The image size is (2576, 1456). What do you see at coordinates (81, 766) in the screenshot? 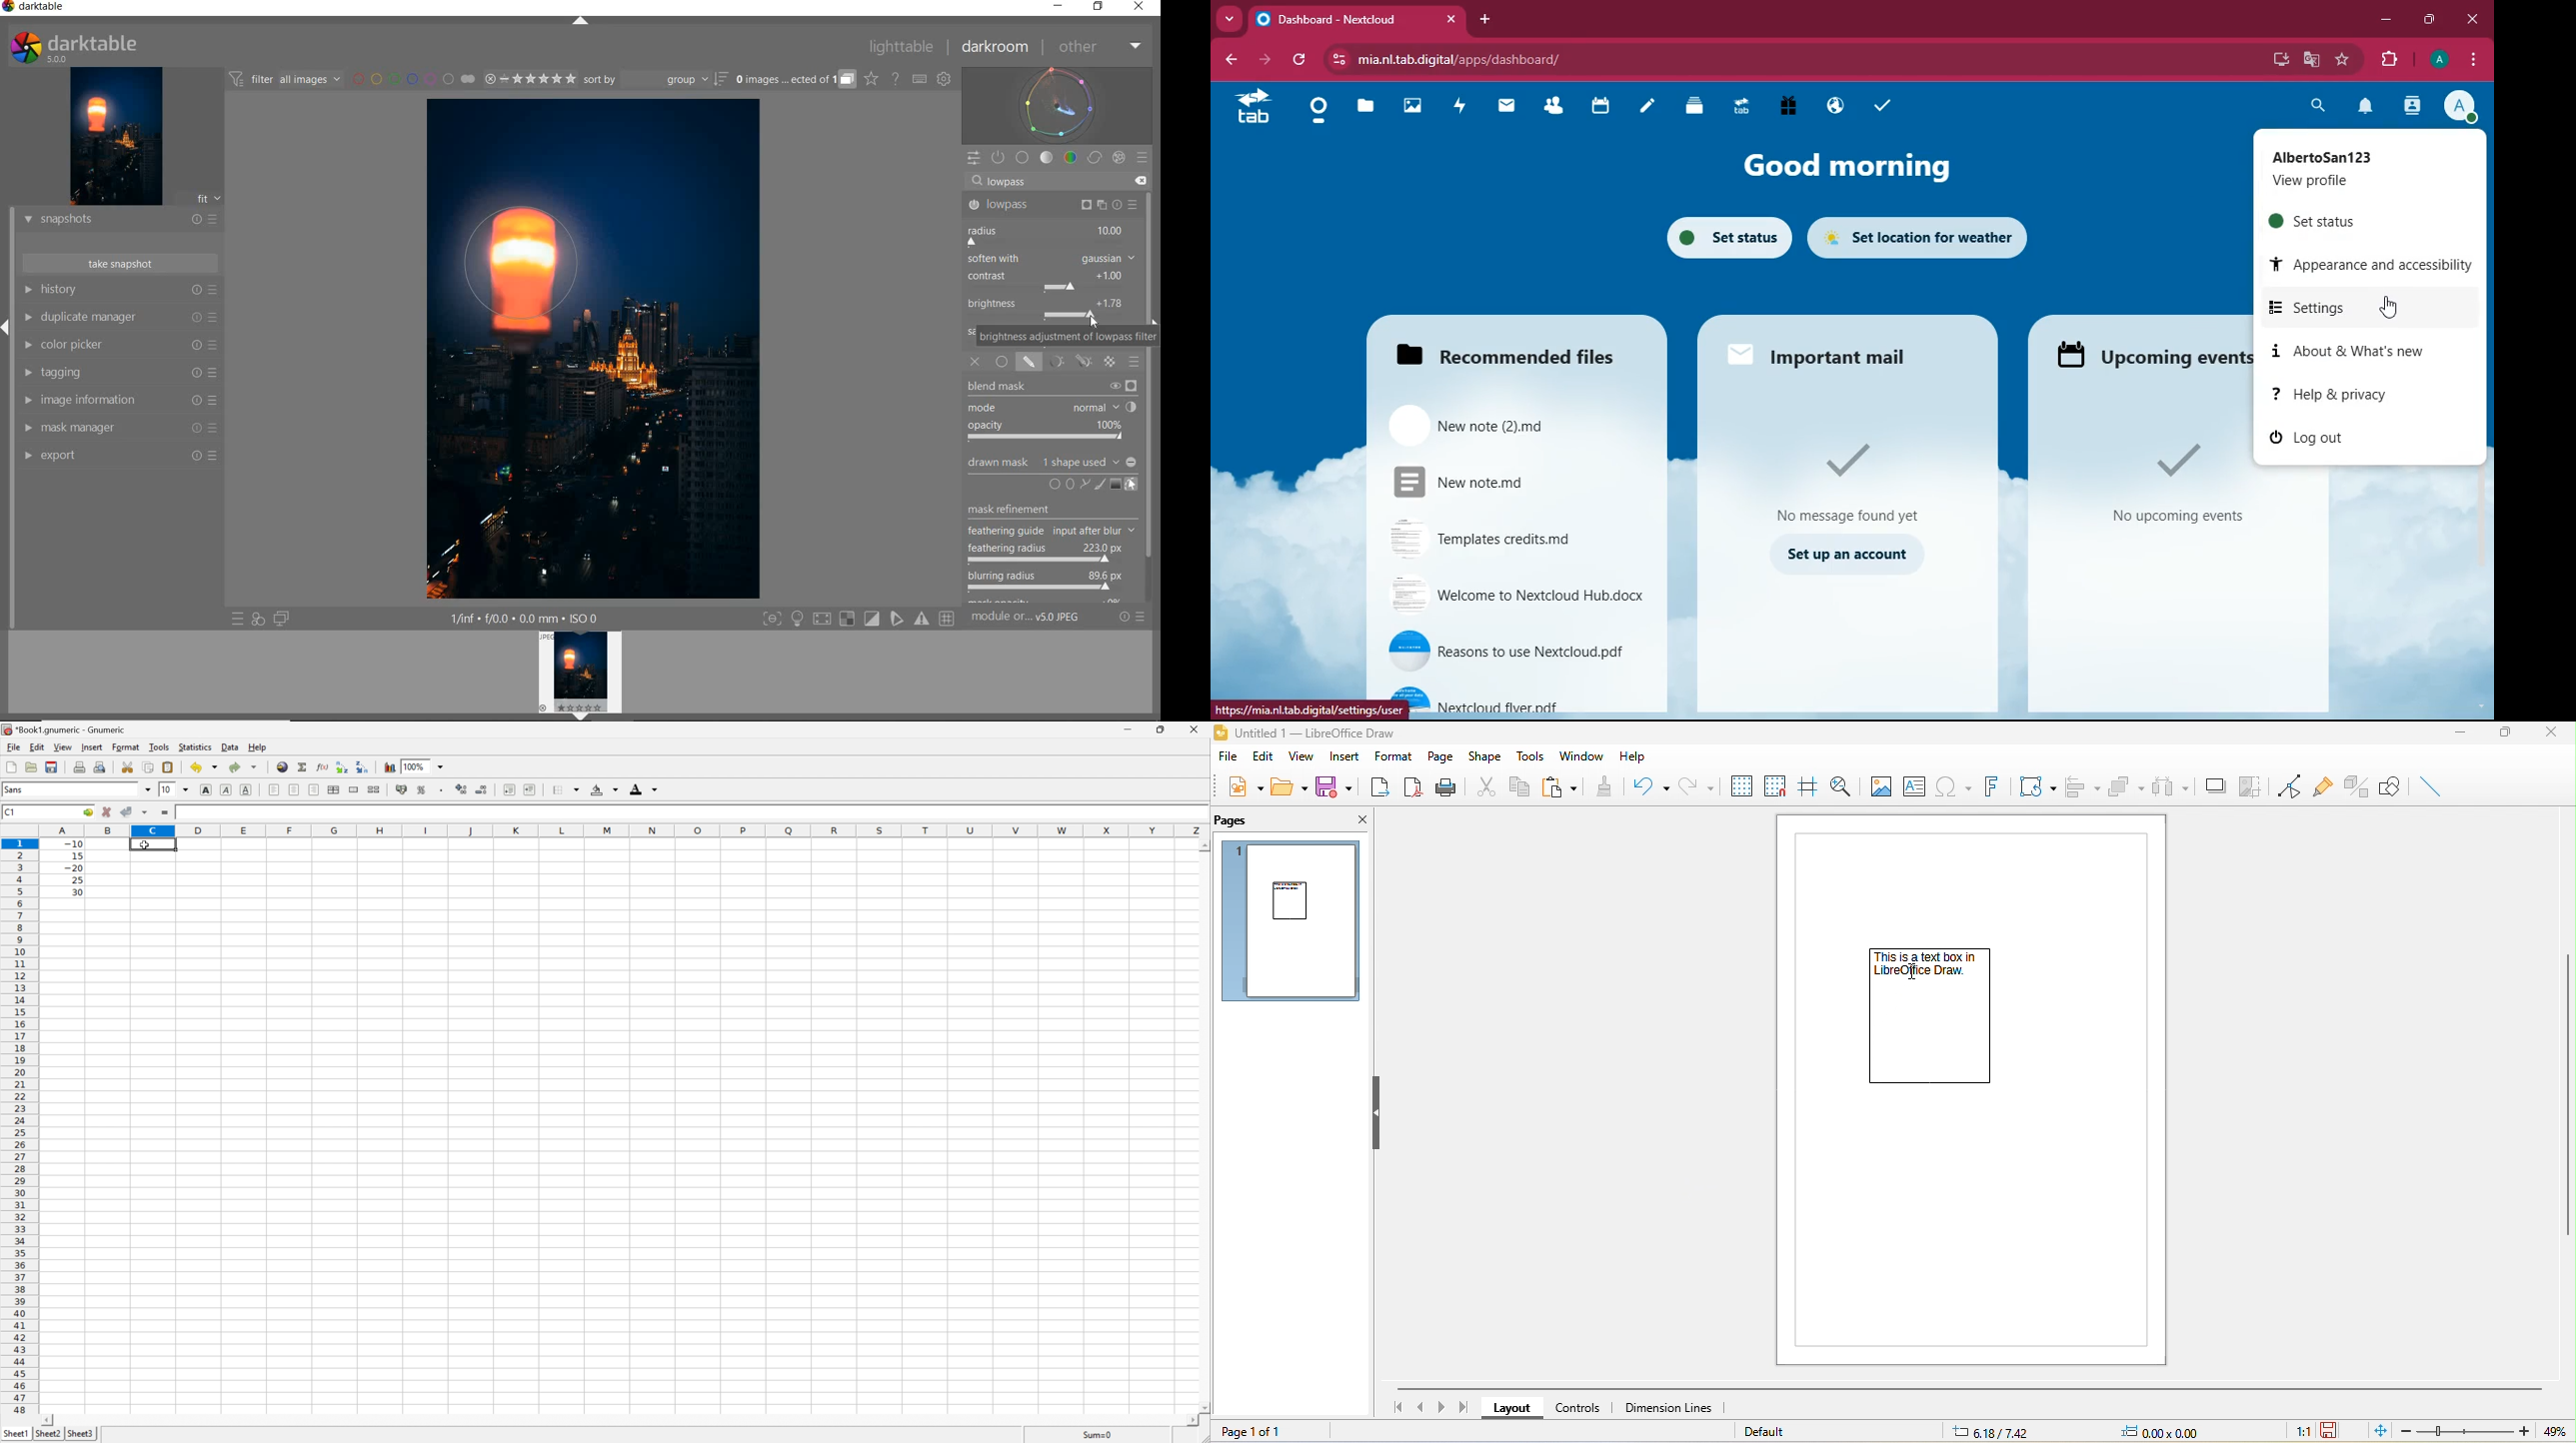
I see `Print the current File` at bounding box center [81, 766].